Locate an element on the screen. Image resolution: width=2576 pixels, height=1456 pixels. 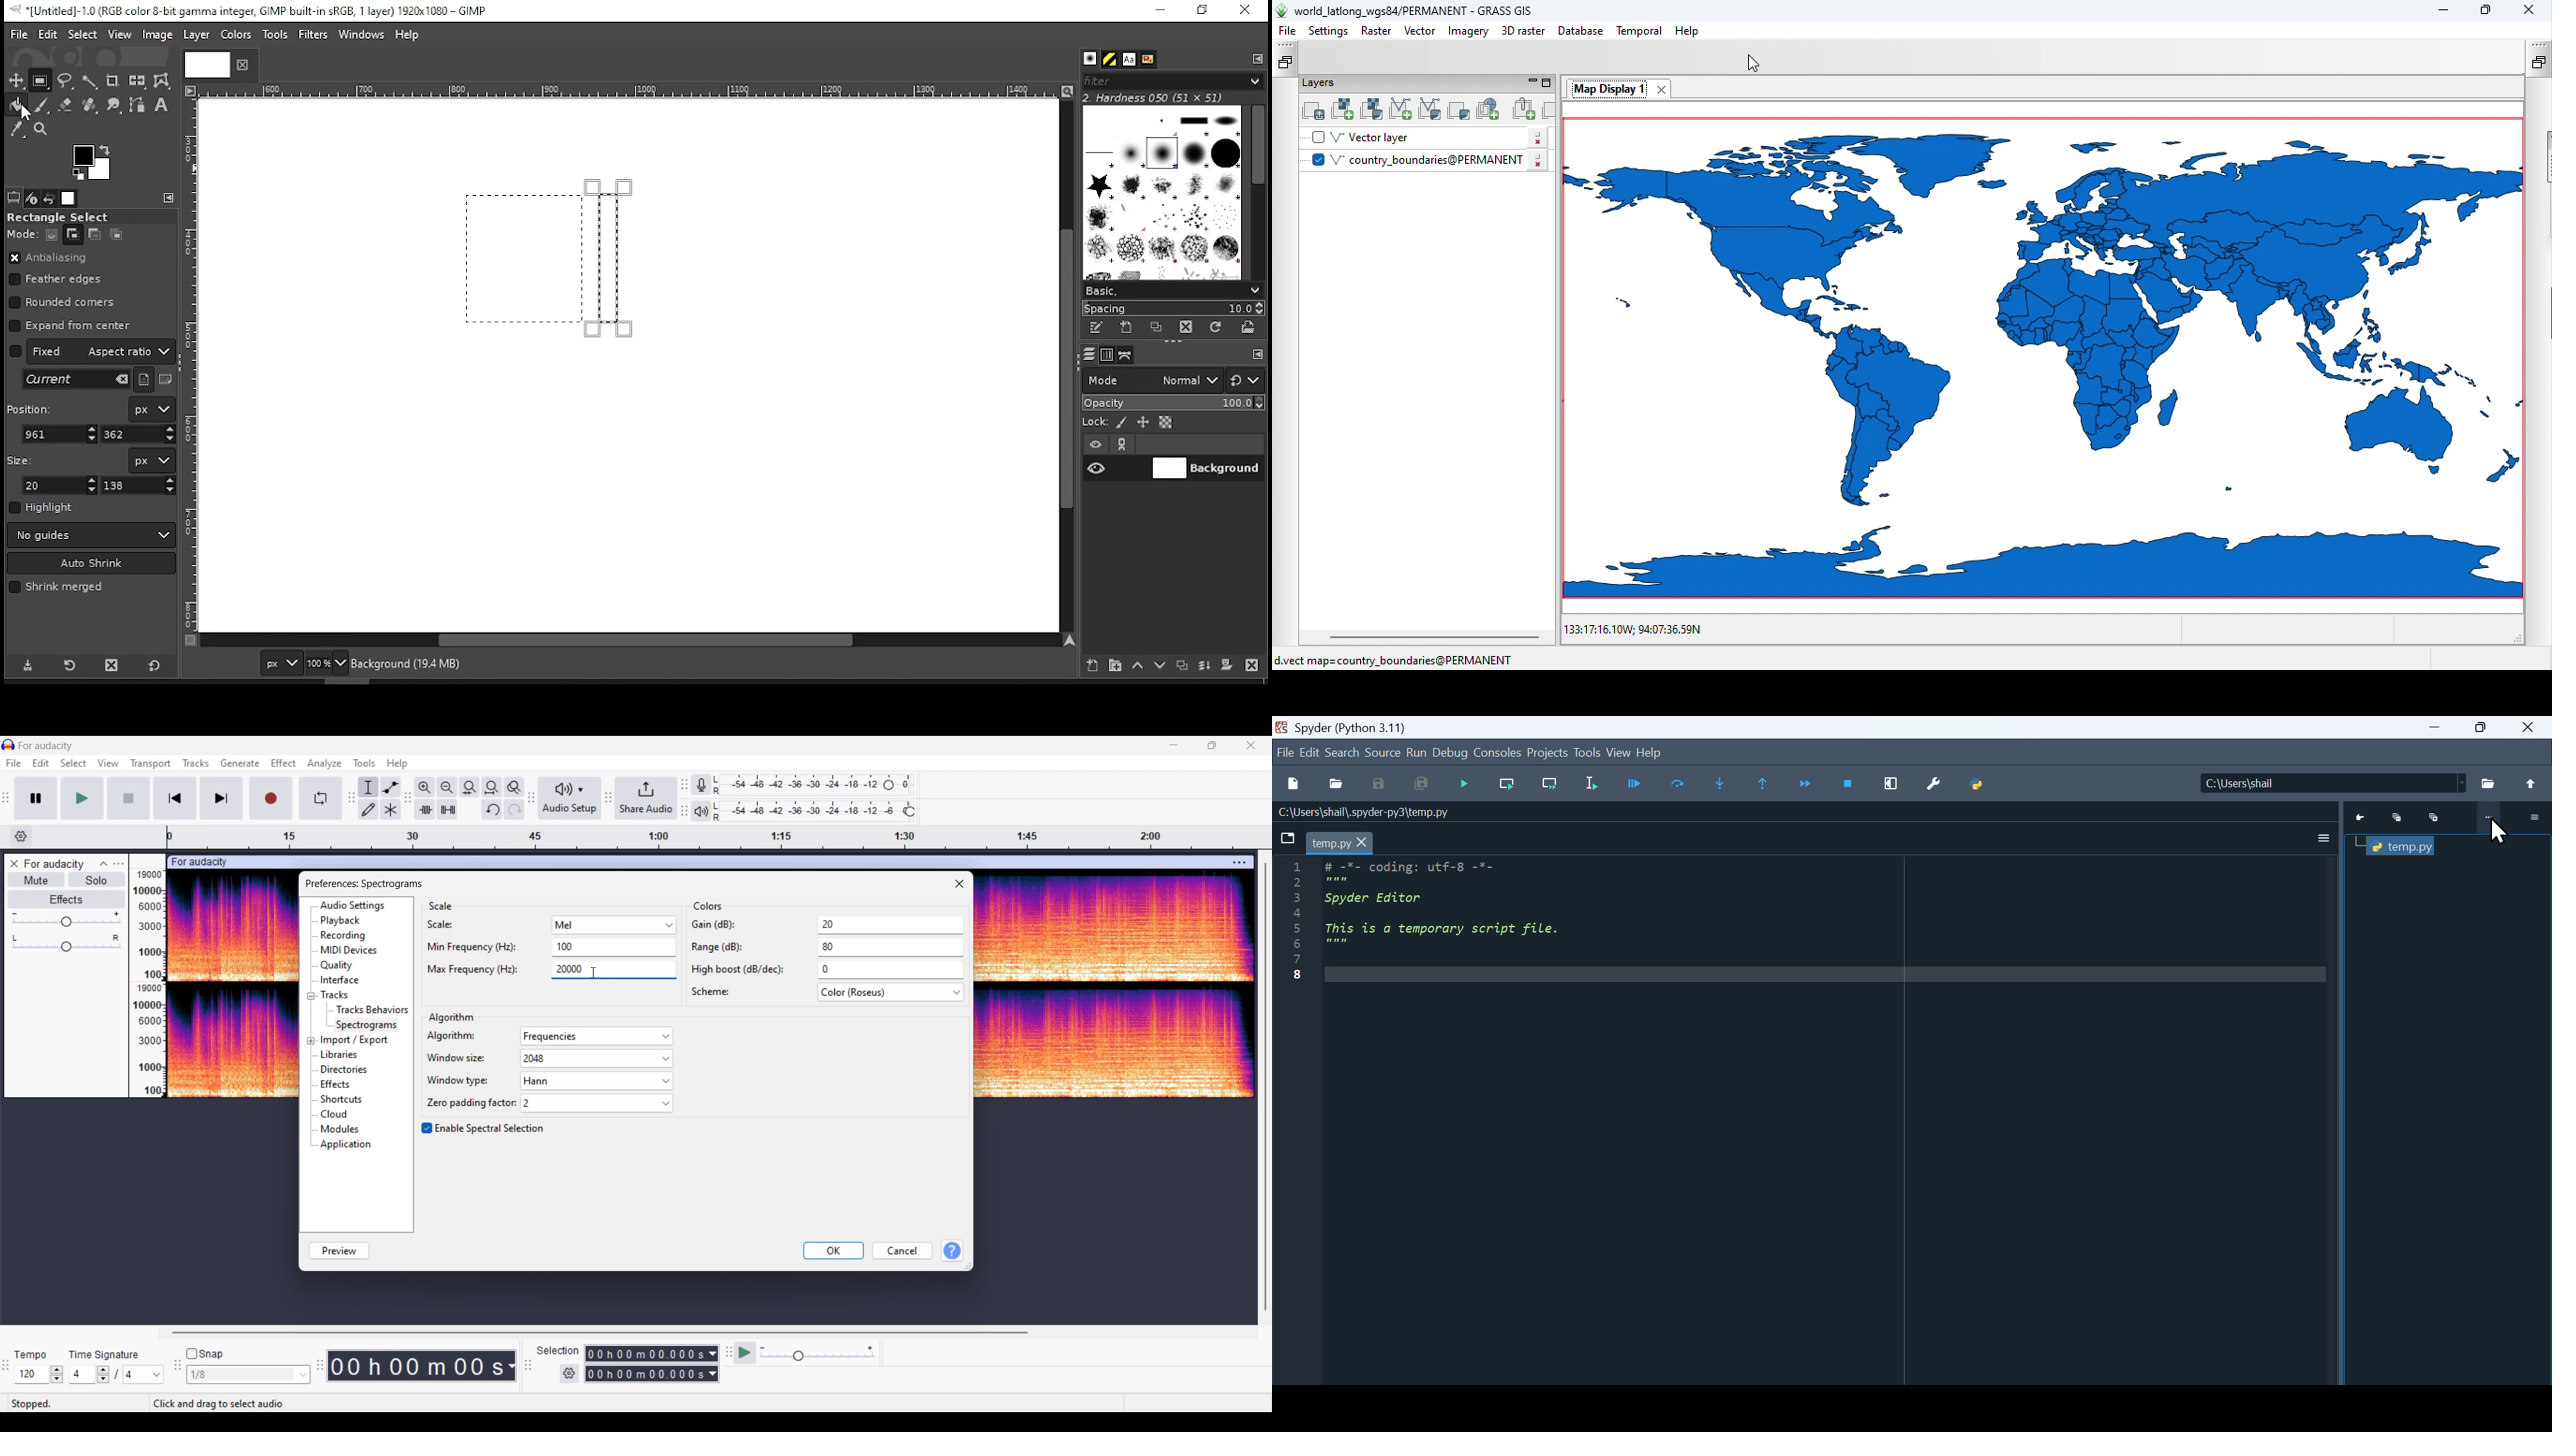
Run selection is located at coordinates (1590, 786).